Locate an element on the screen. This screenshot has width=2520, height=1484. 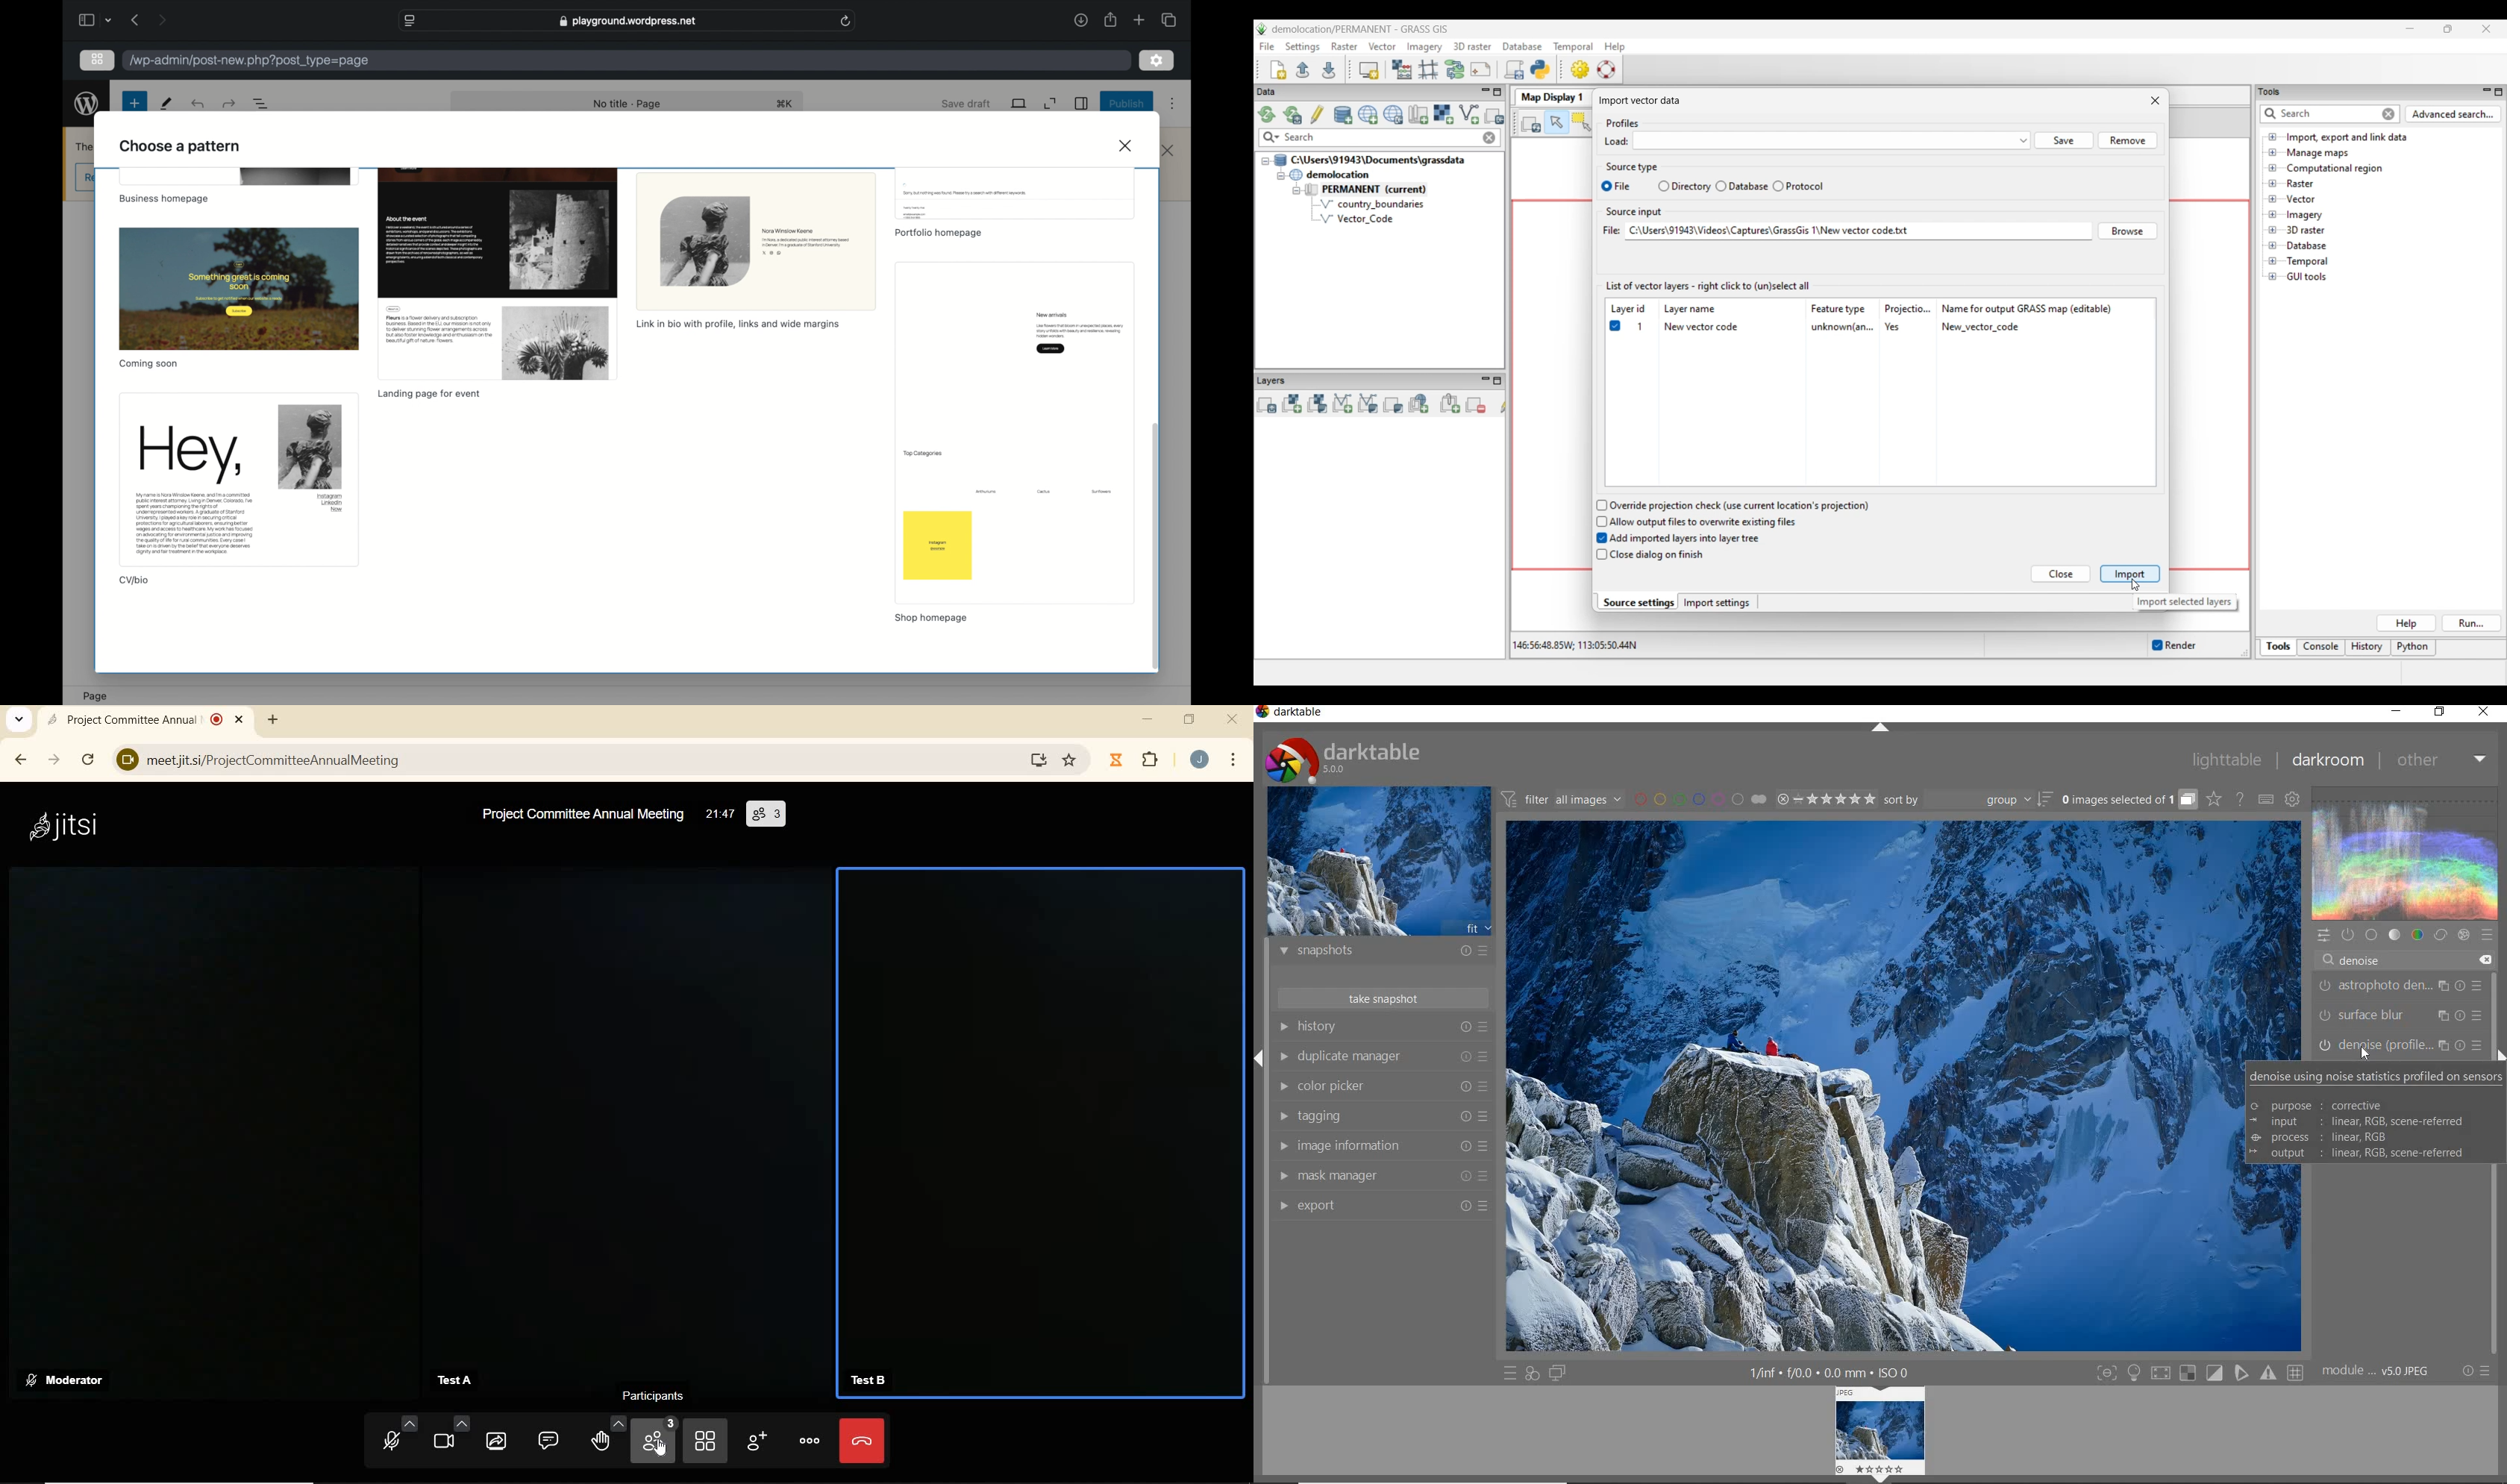
Project Committee Annual is located at coordinates (151, 721).